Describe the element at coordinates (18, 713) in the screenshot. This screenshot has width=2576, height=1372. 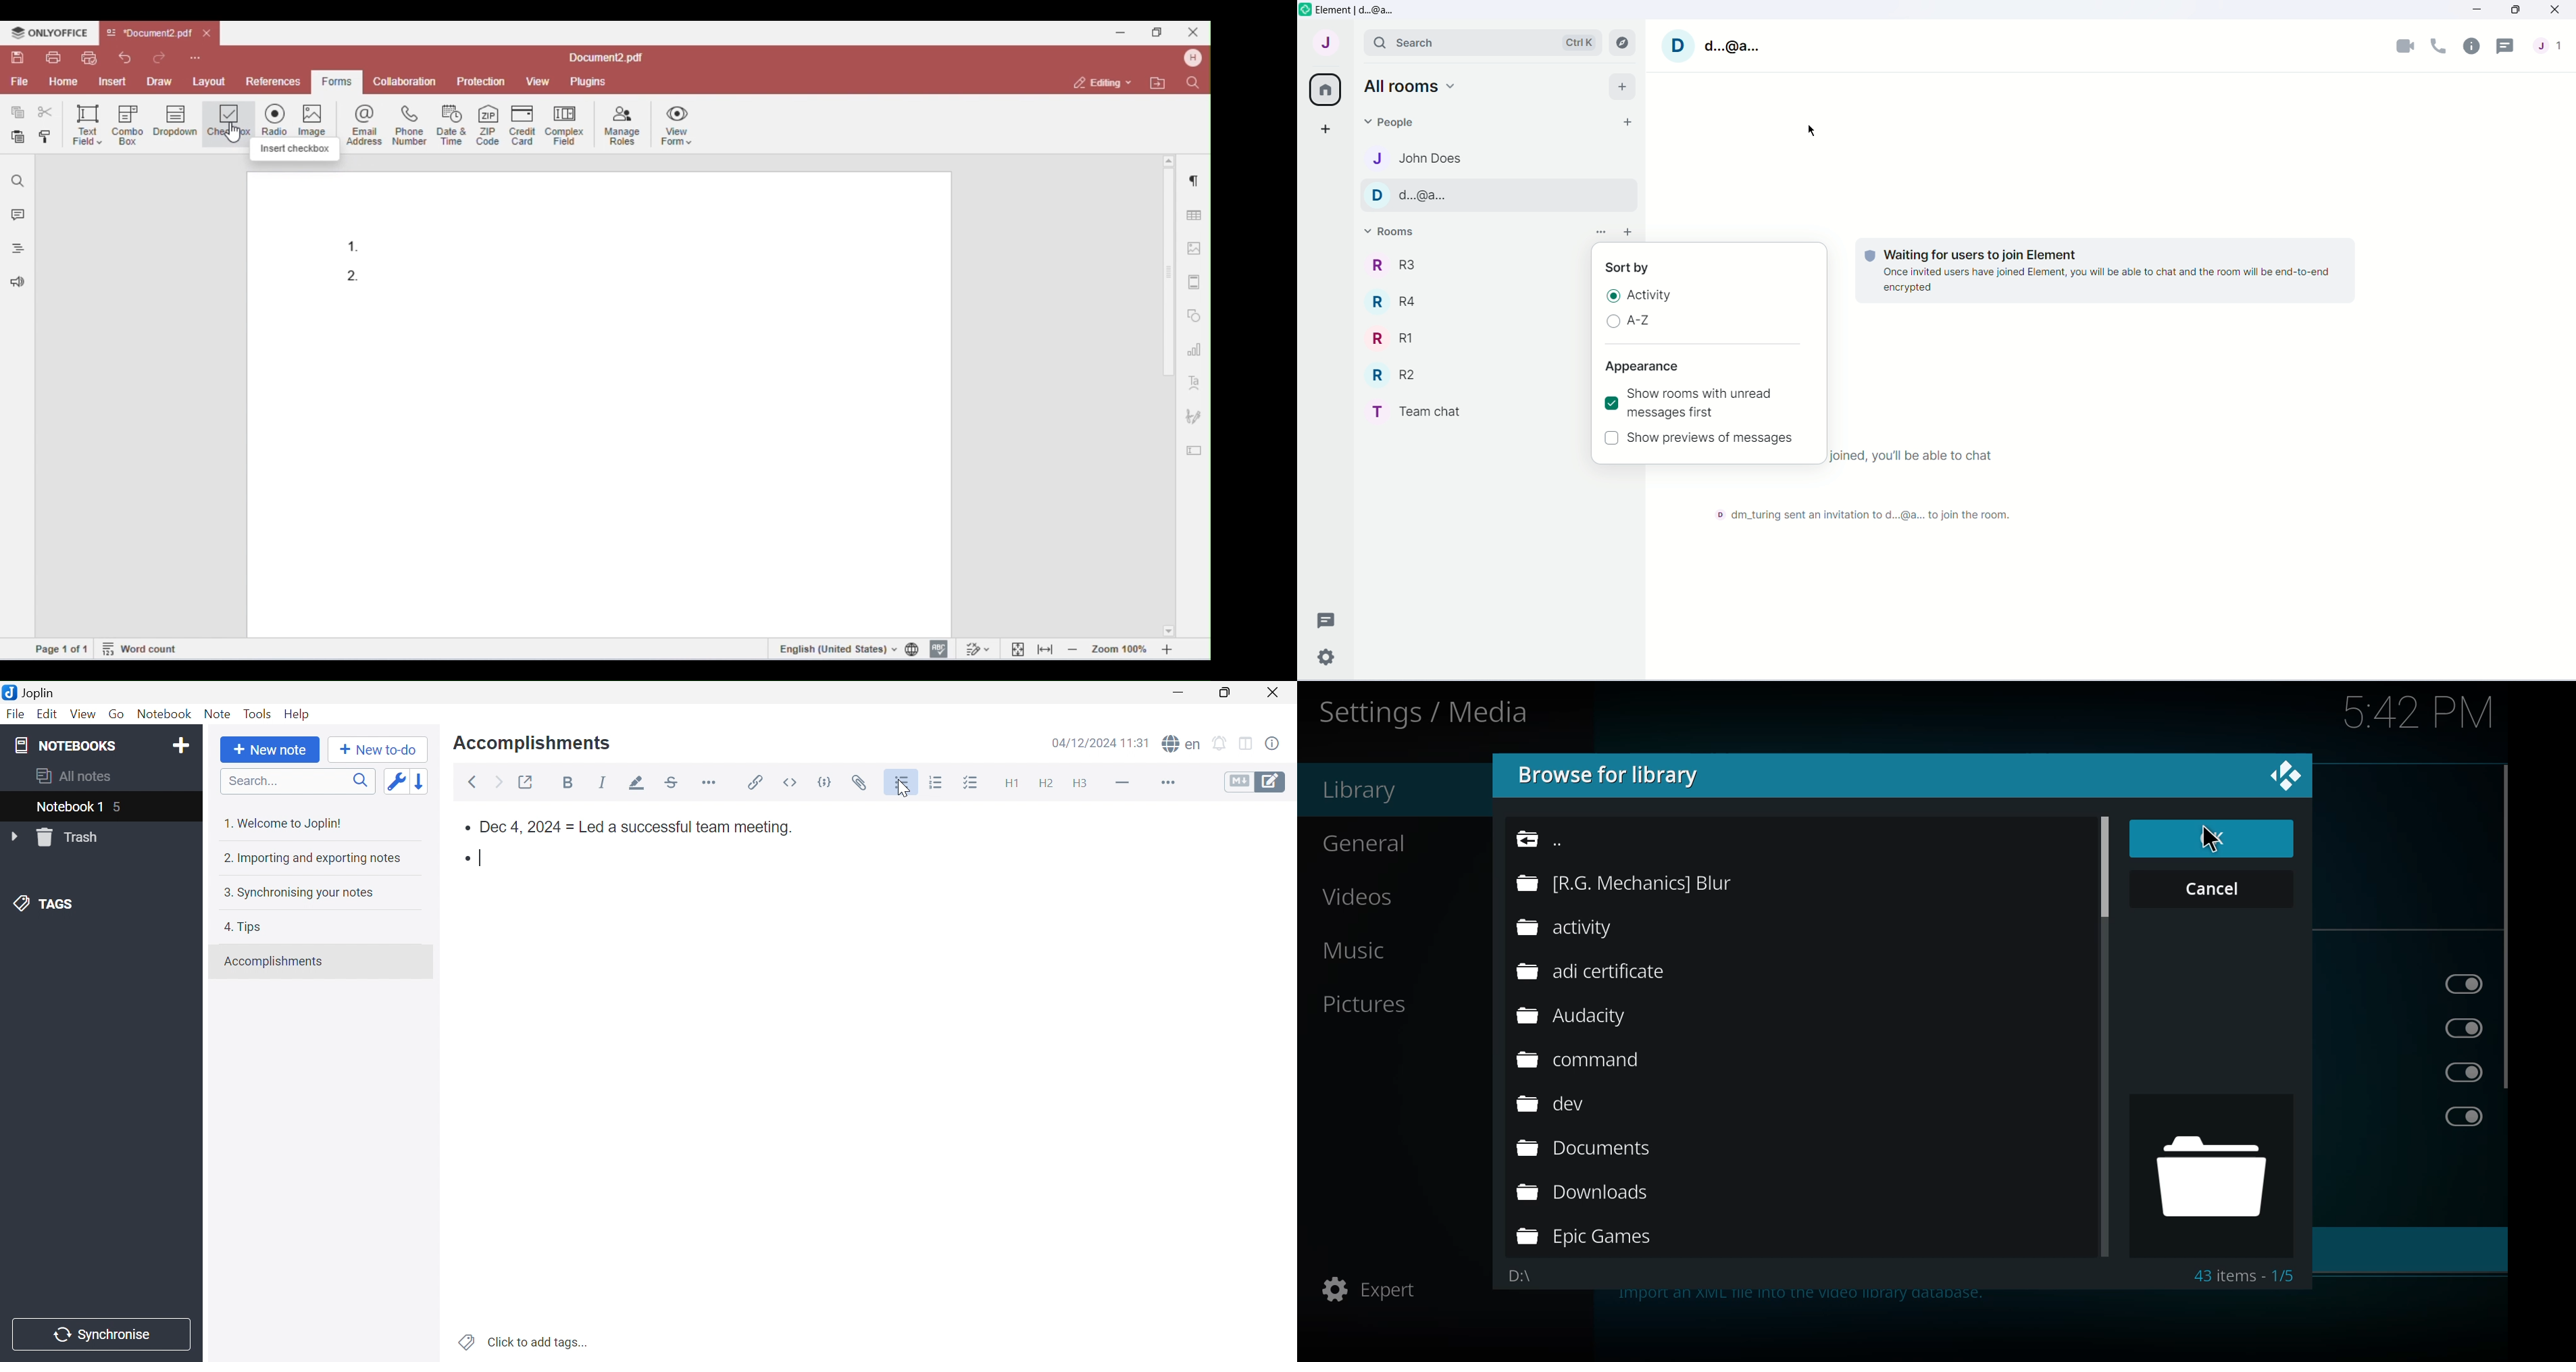
I see `File` at that location.